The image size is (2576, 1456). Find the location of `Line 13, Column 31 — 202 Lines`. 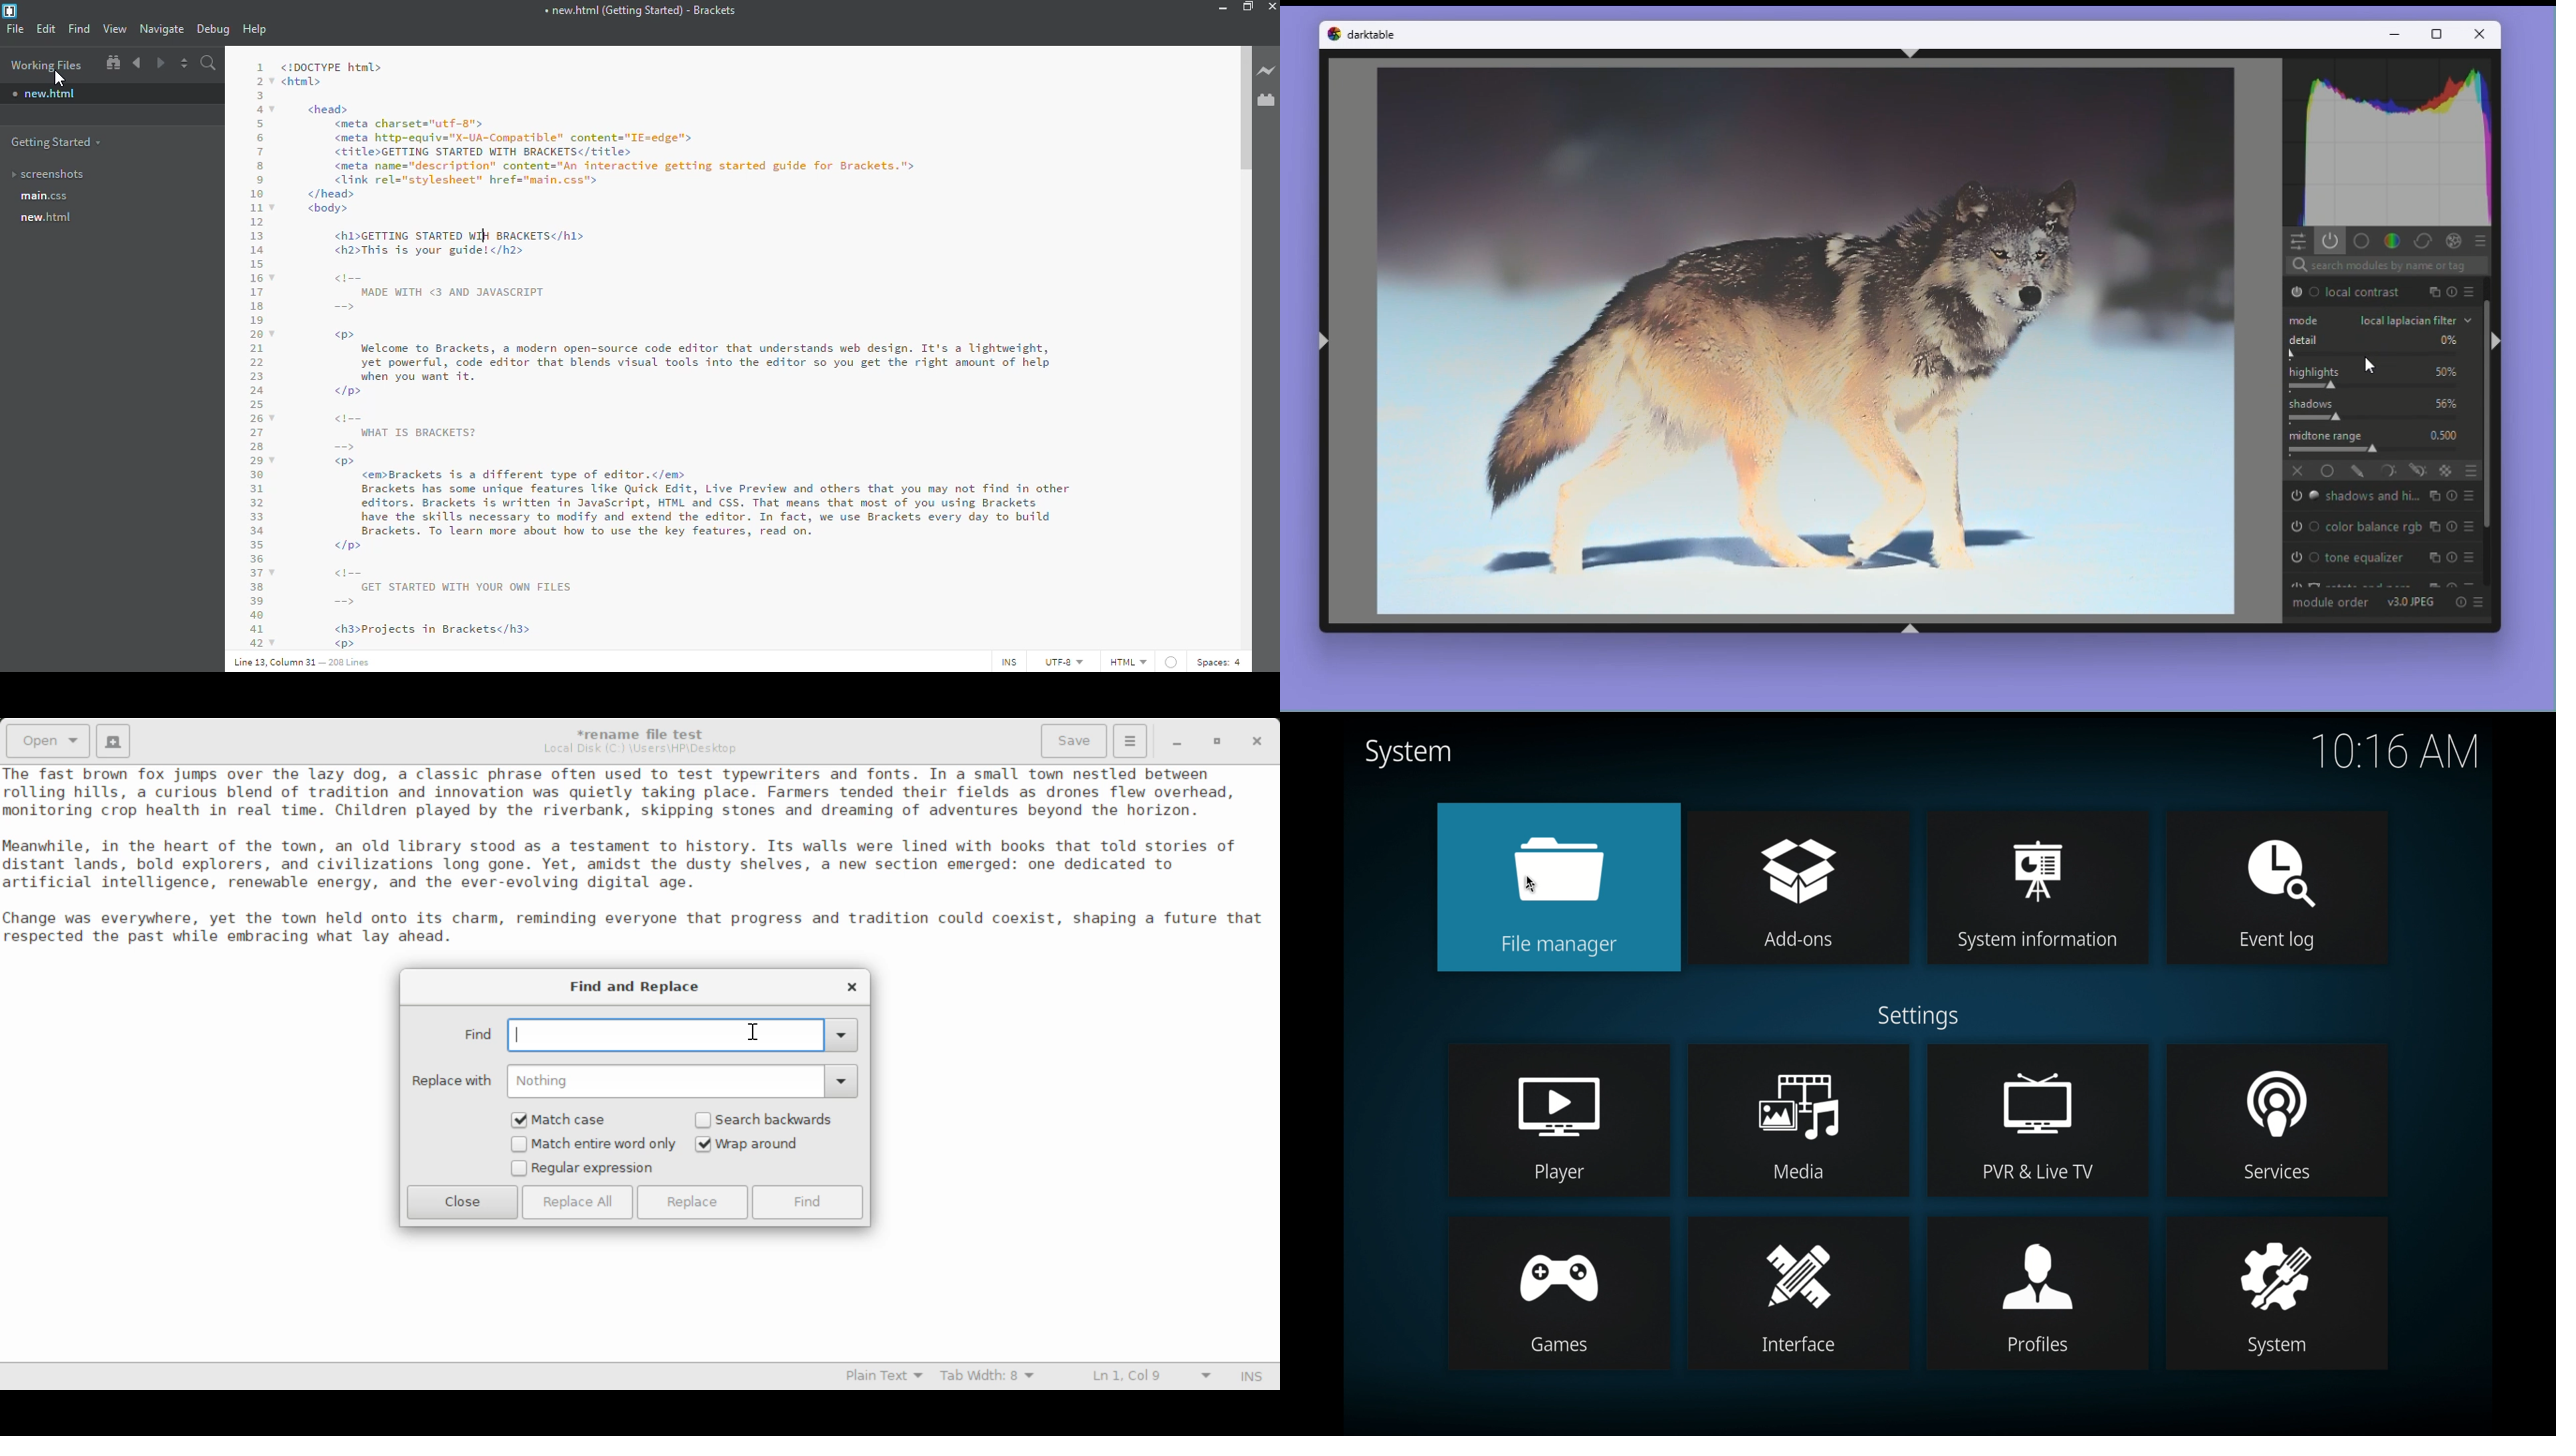

Line 13, Column 31 — 202 Lines is located at coordinates (302, 663).